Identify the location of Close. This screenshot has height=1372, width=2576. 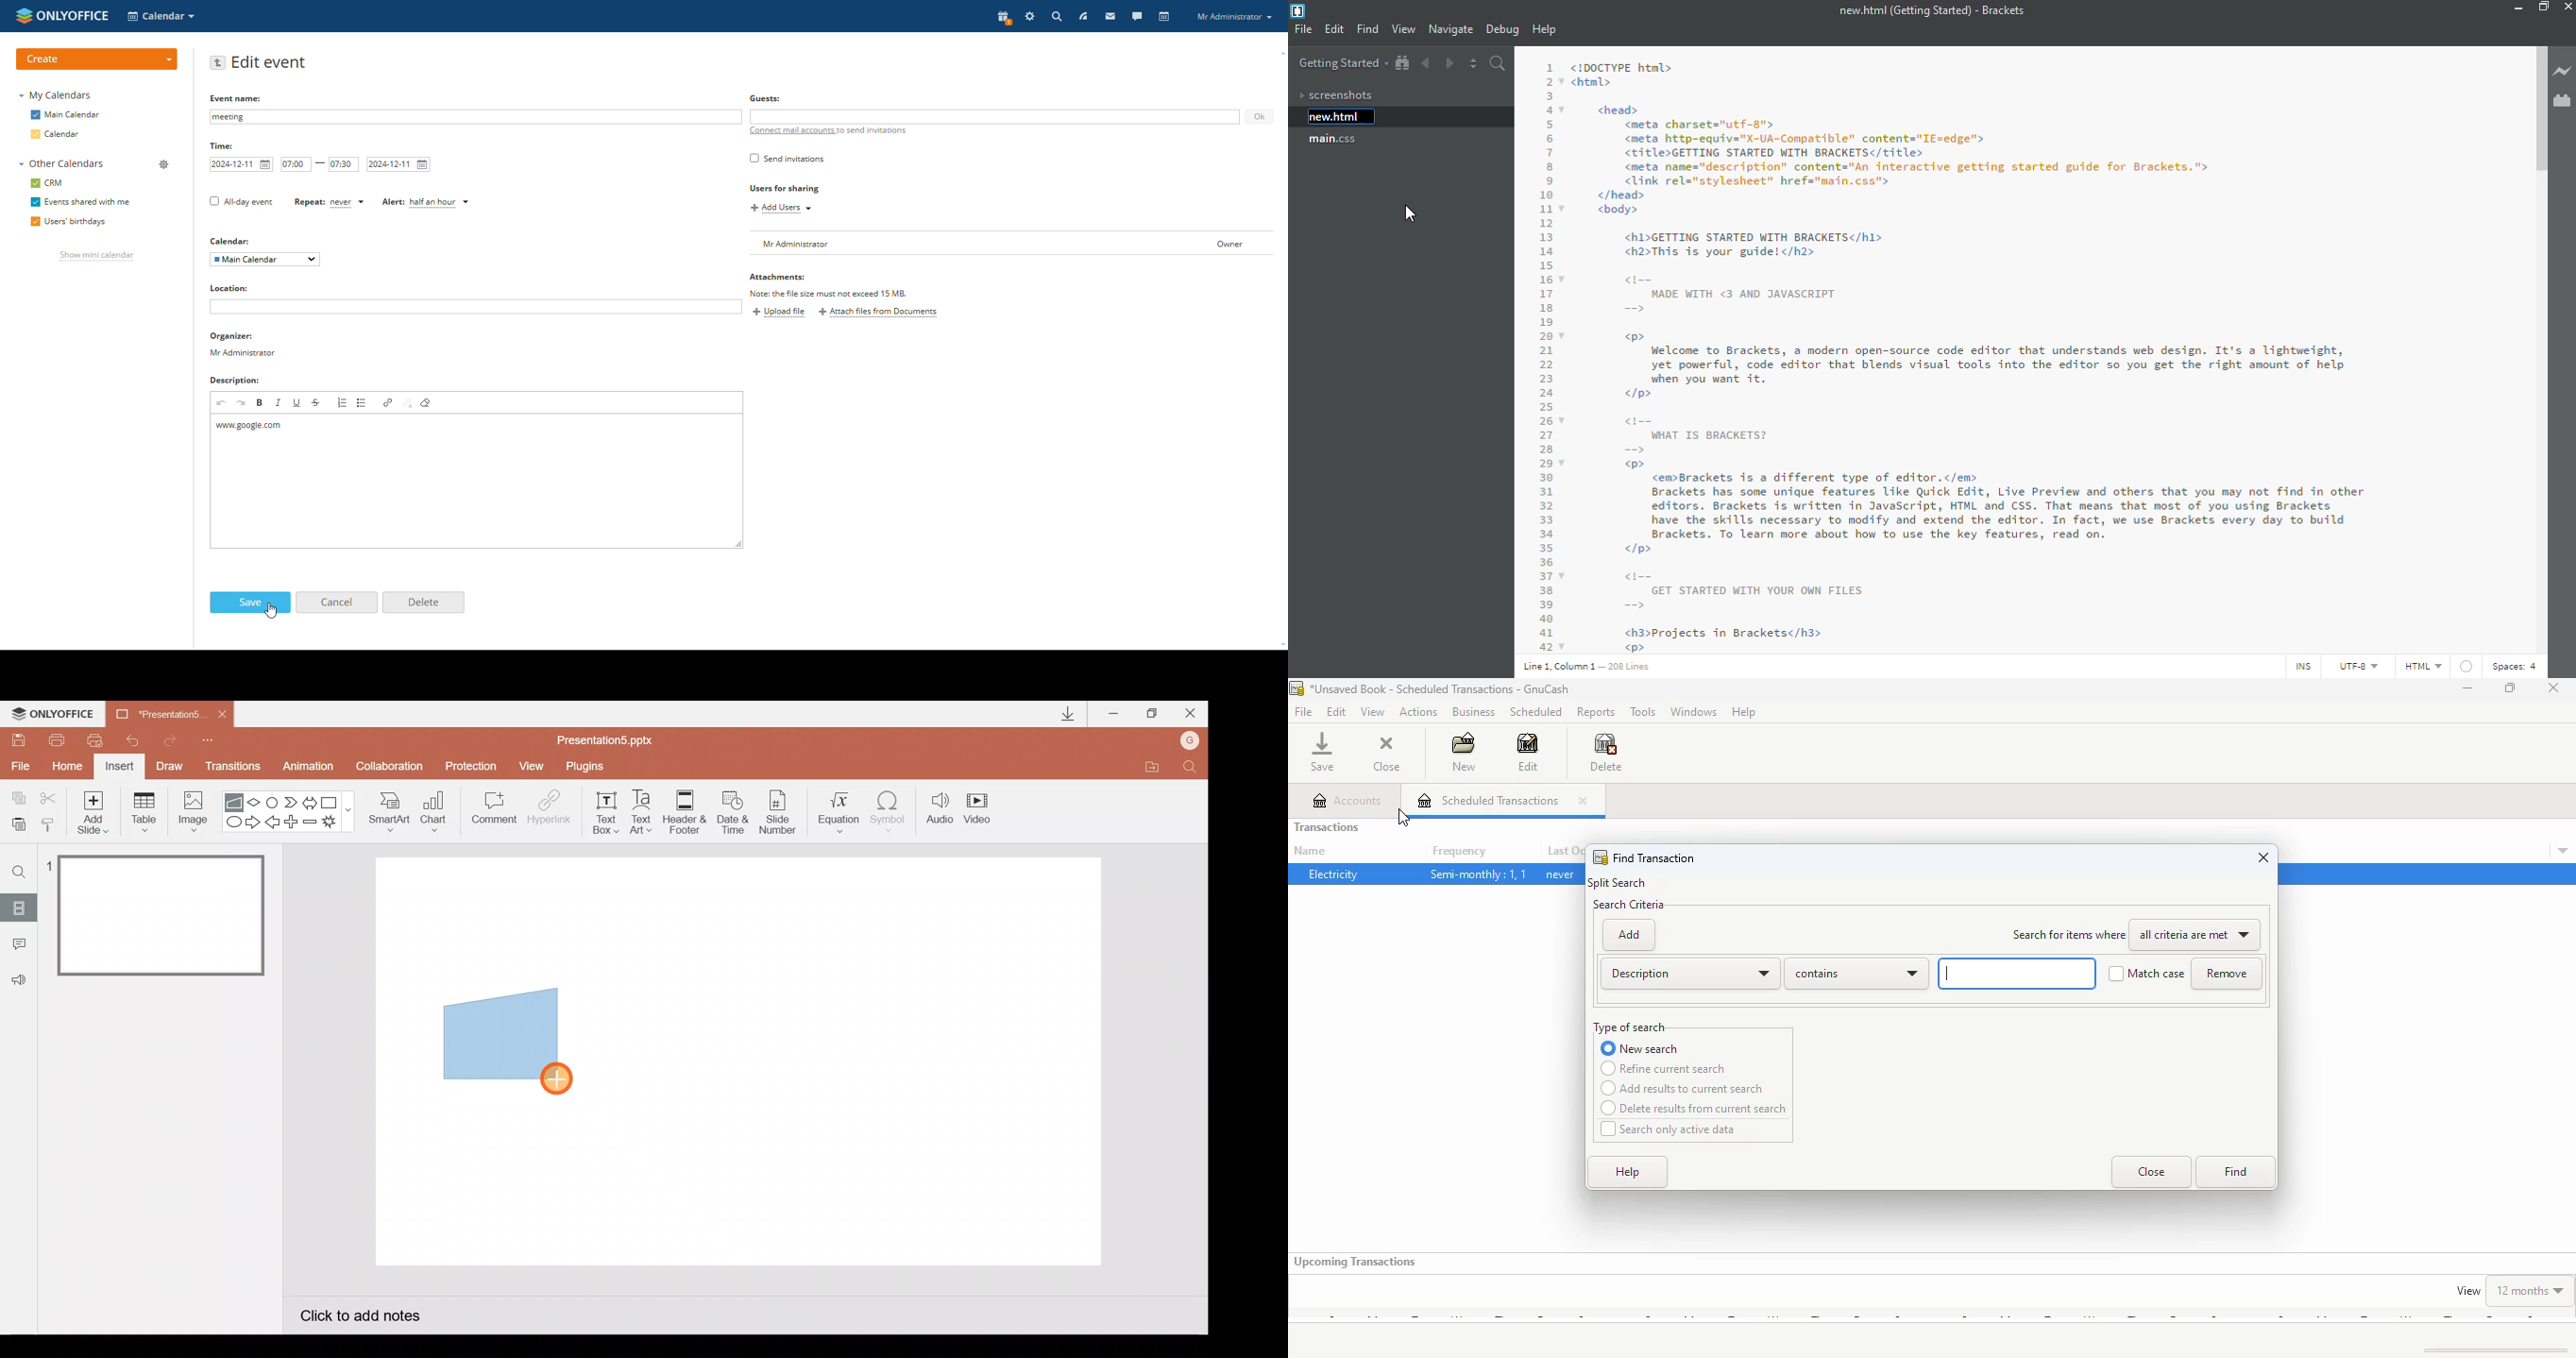
(222, 715).